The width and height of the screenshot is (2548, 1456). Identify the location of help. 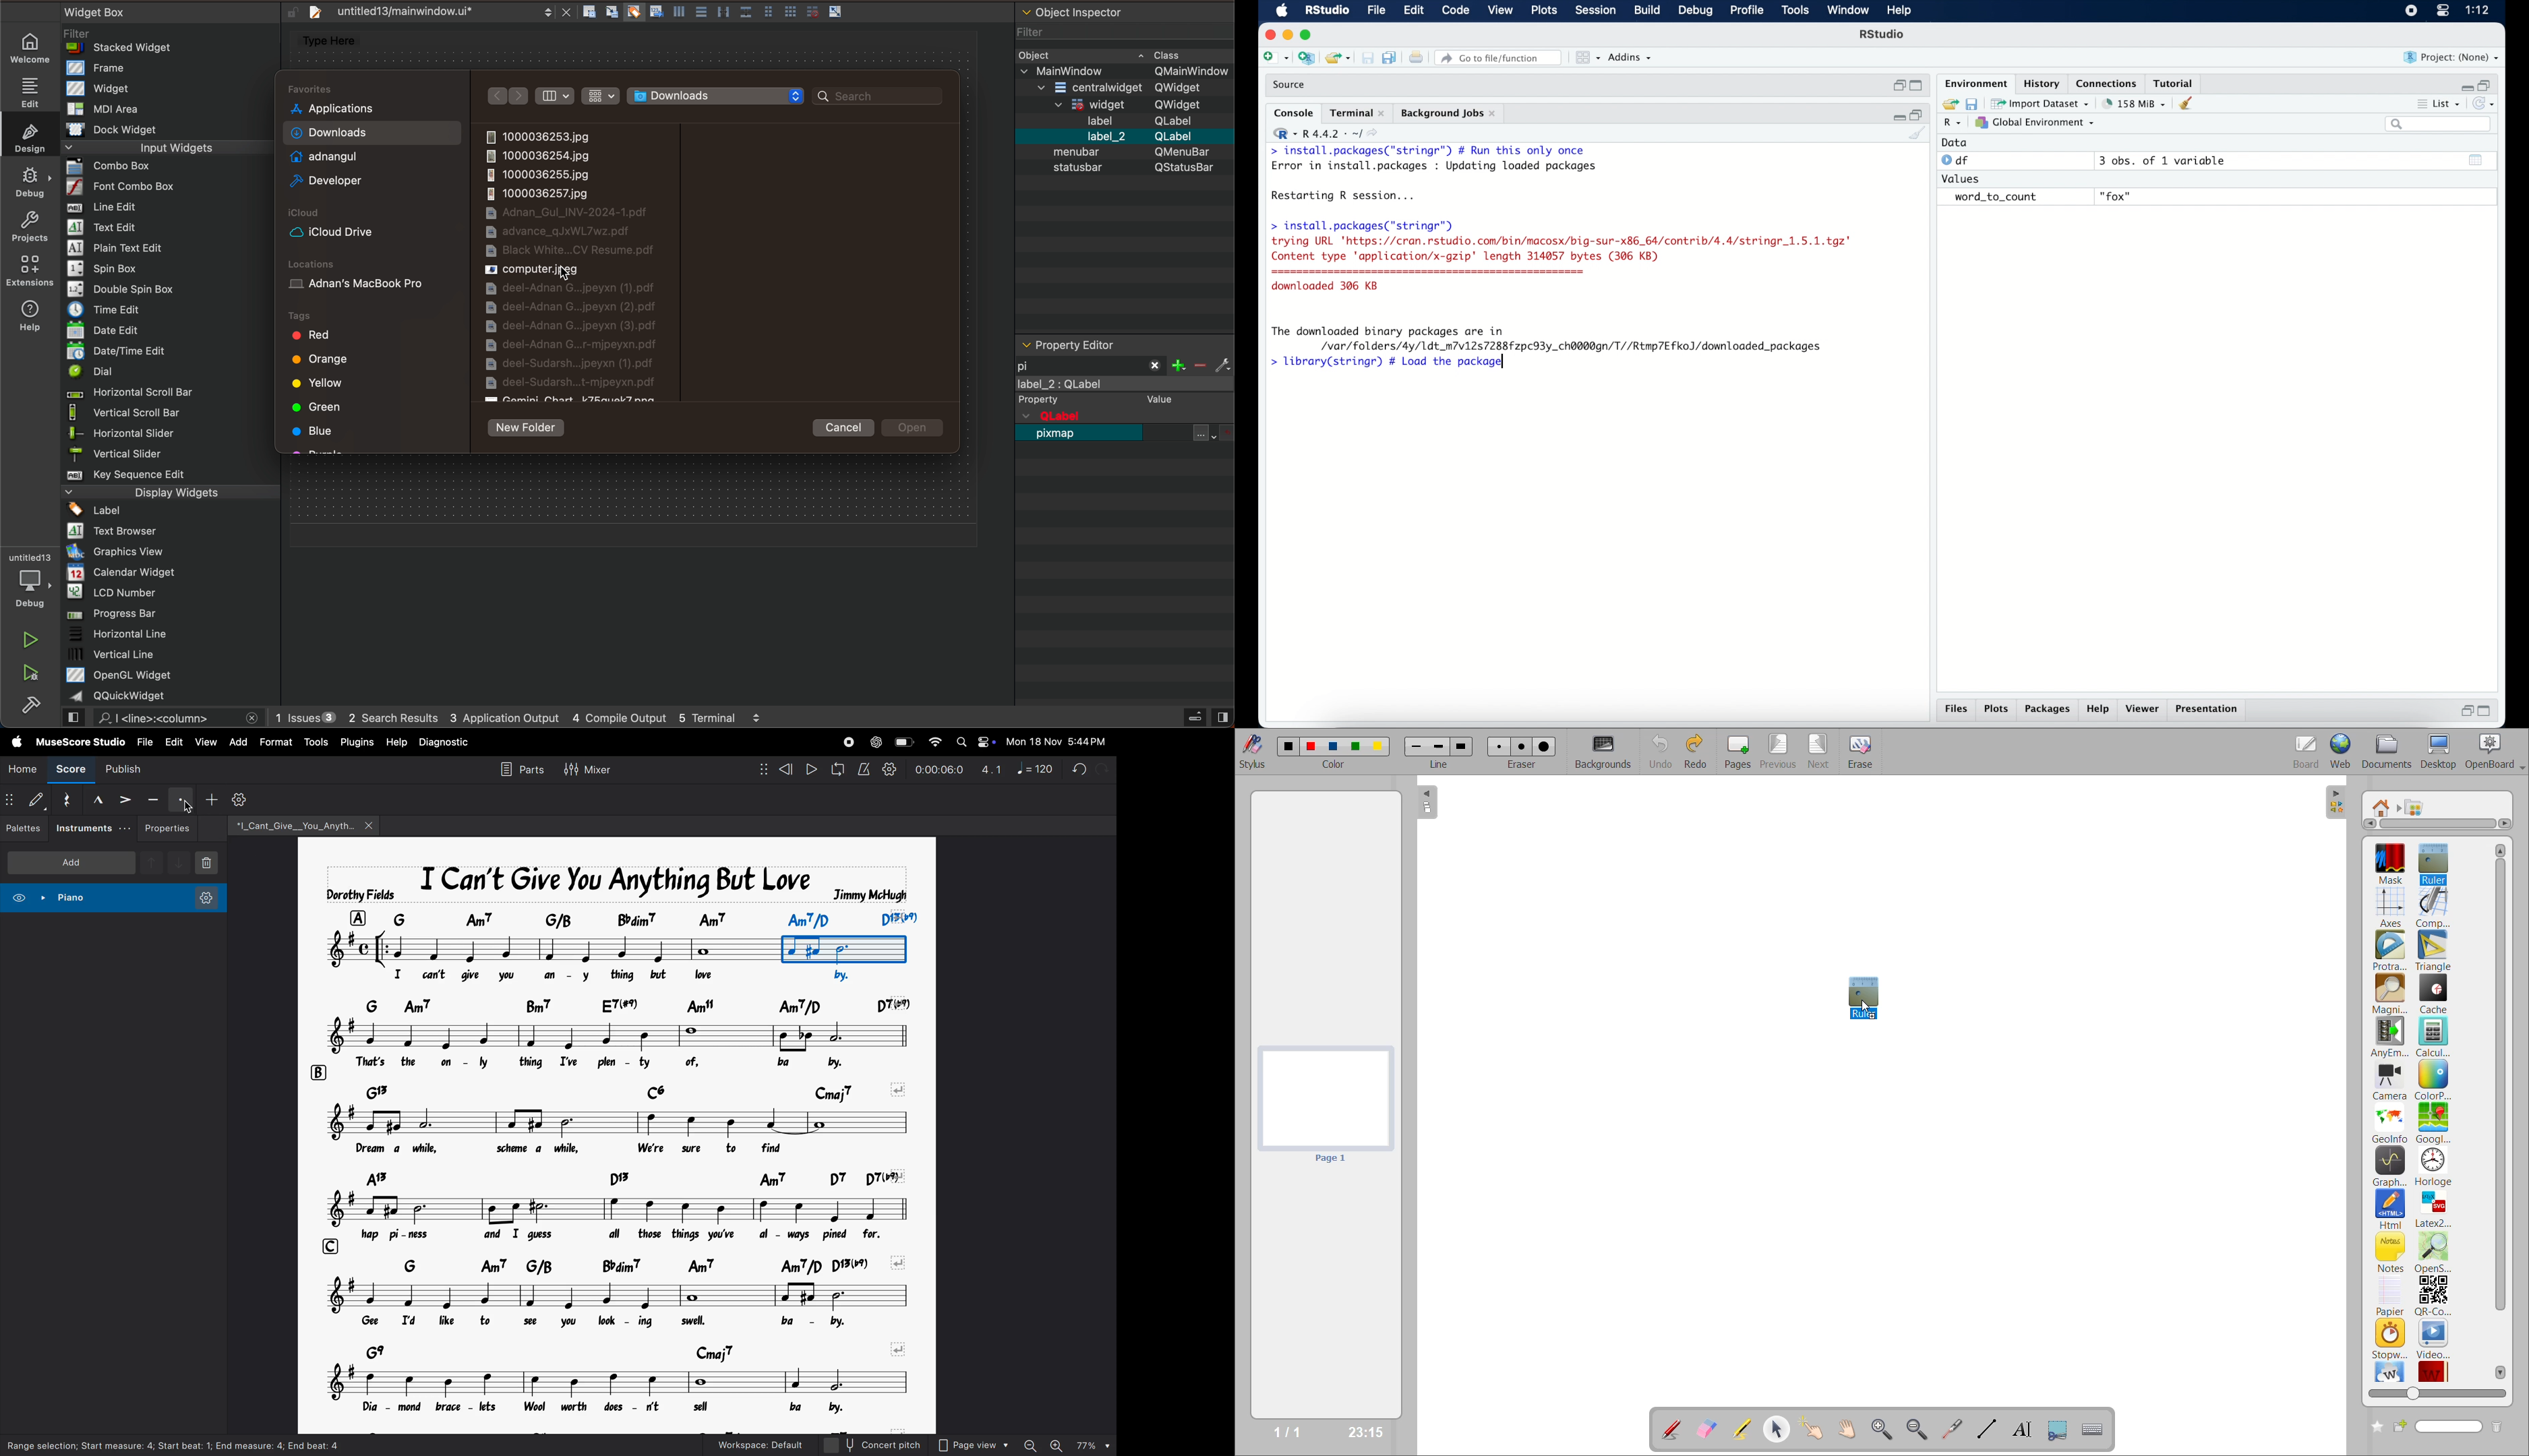
(397, 743).